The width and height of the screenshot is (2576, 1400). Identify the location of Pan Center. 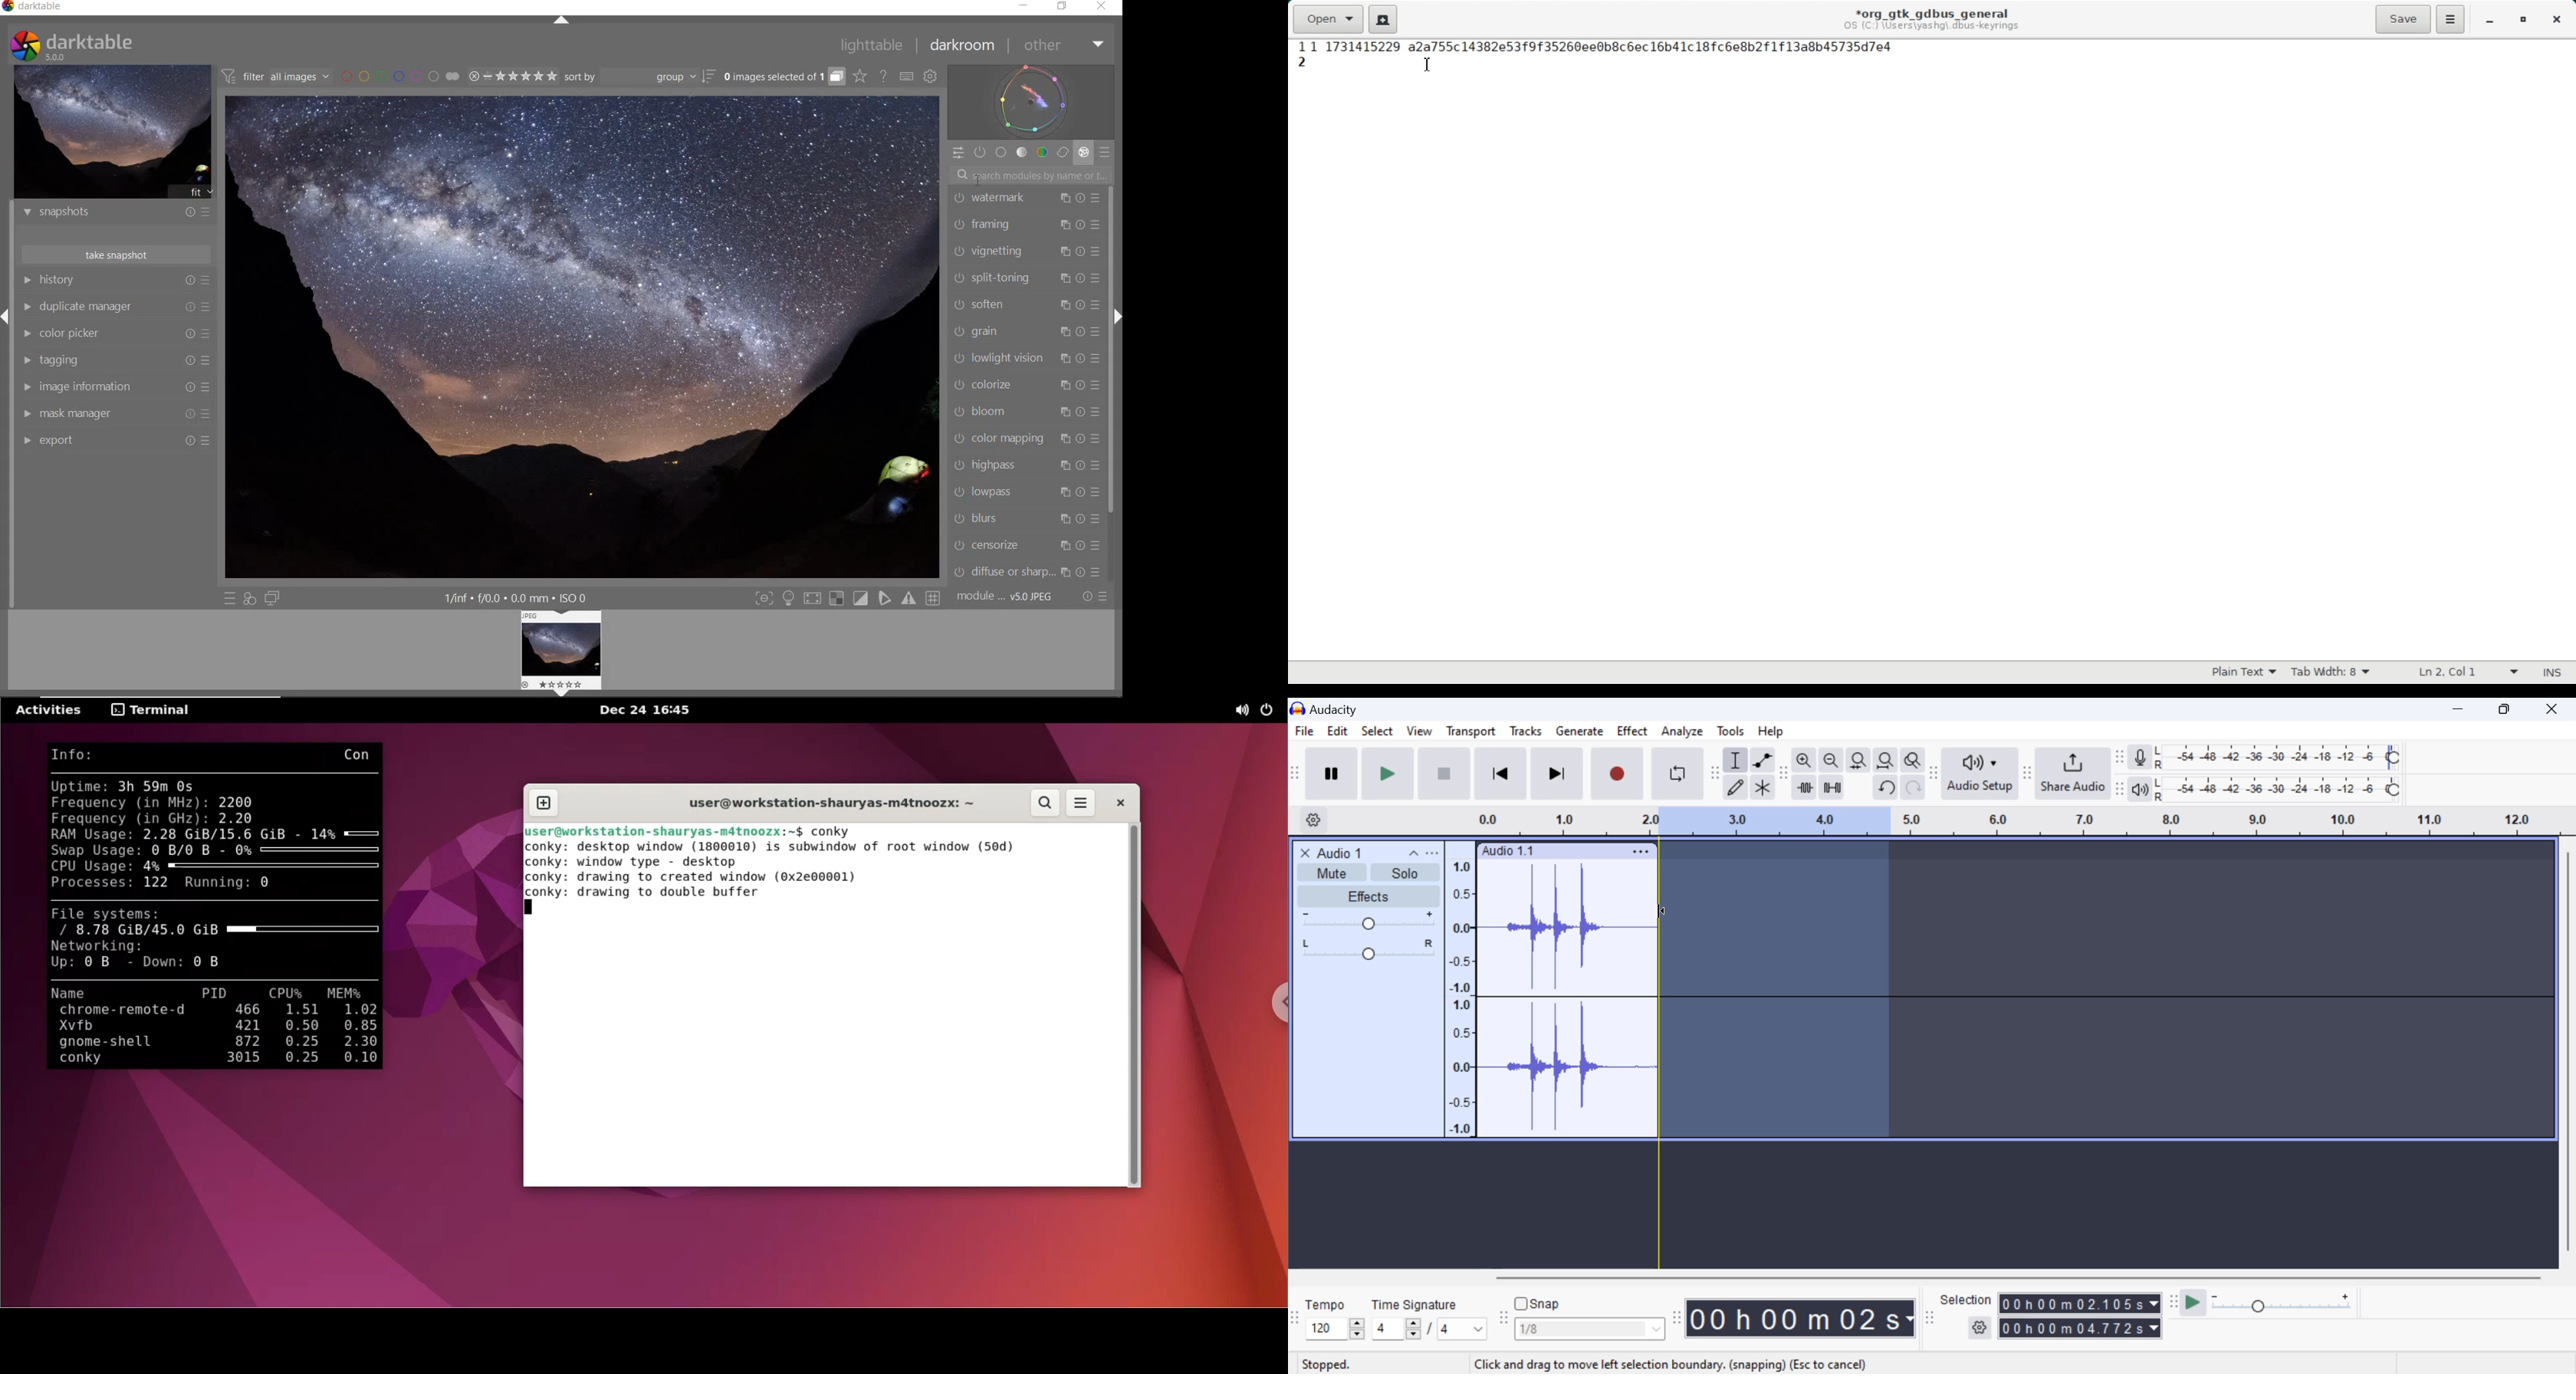
(1372, 949).